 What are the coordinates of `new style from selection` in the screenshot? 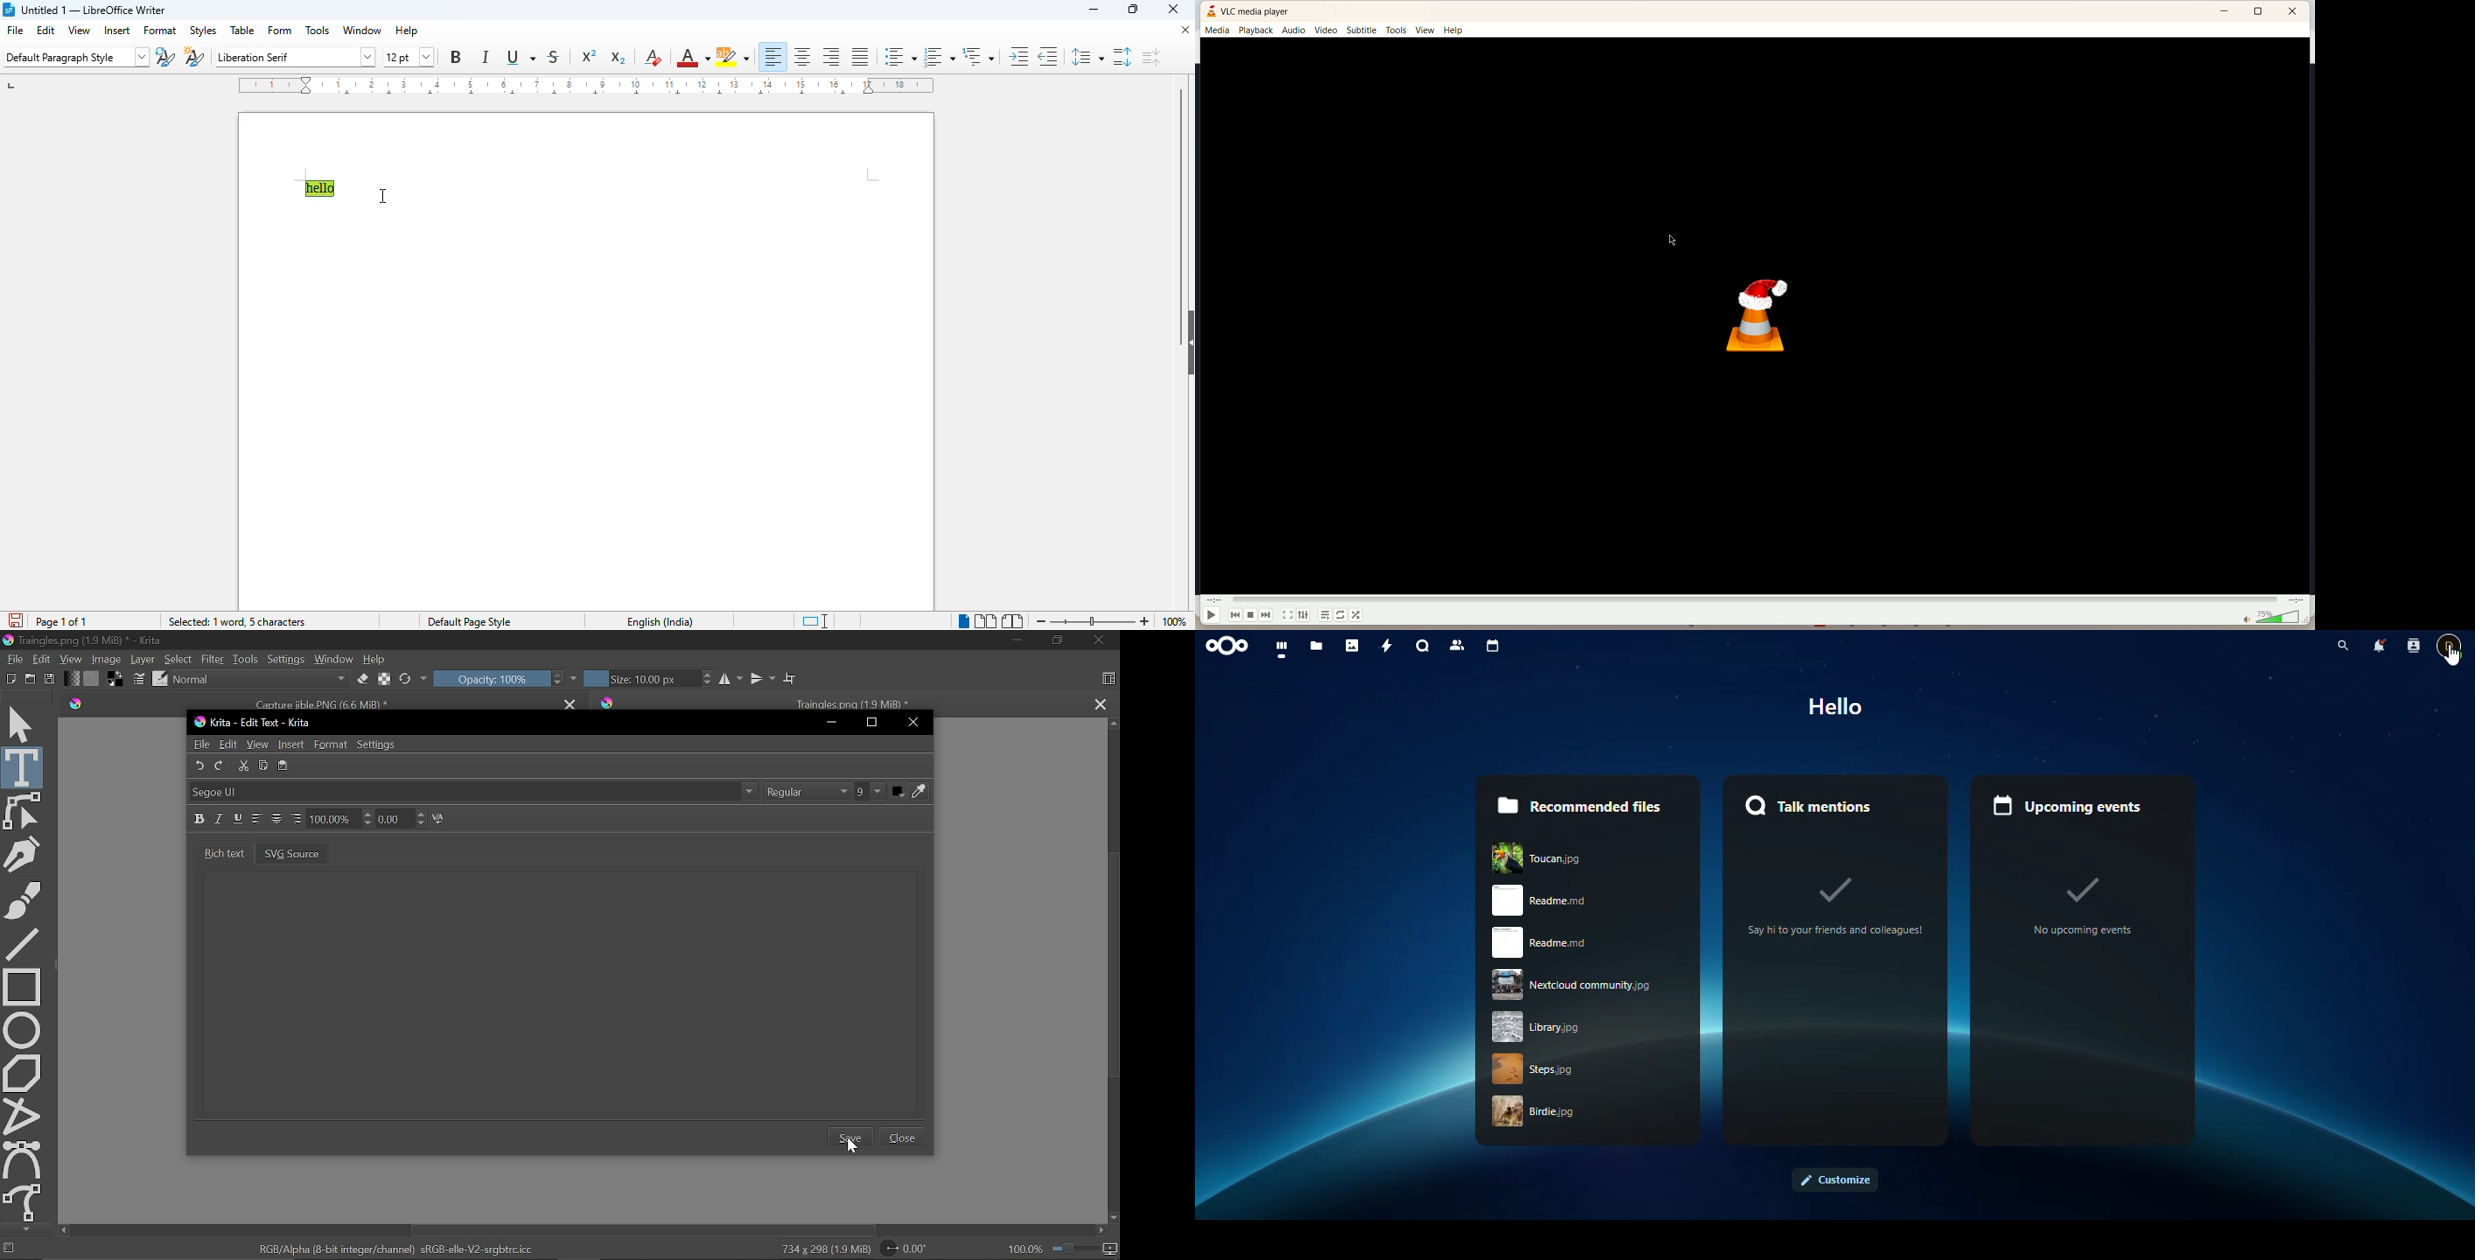 It's located at (193, 57).